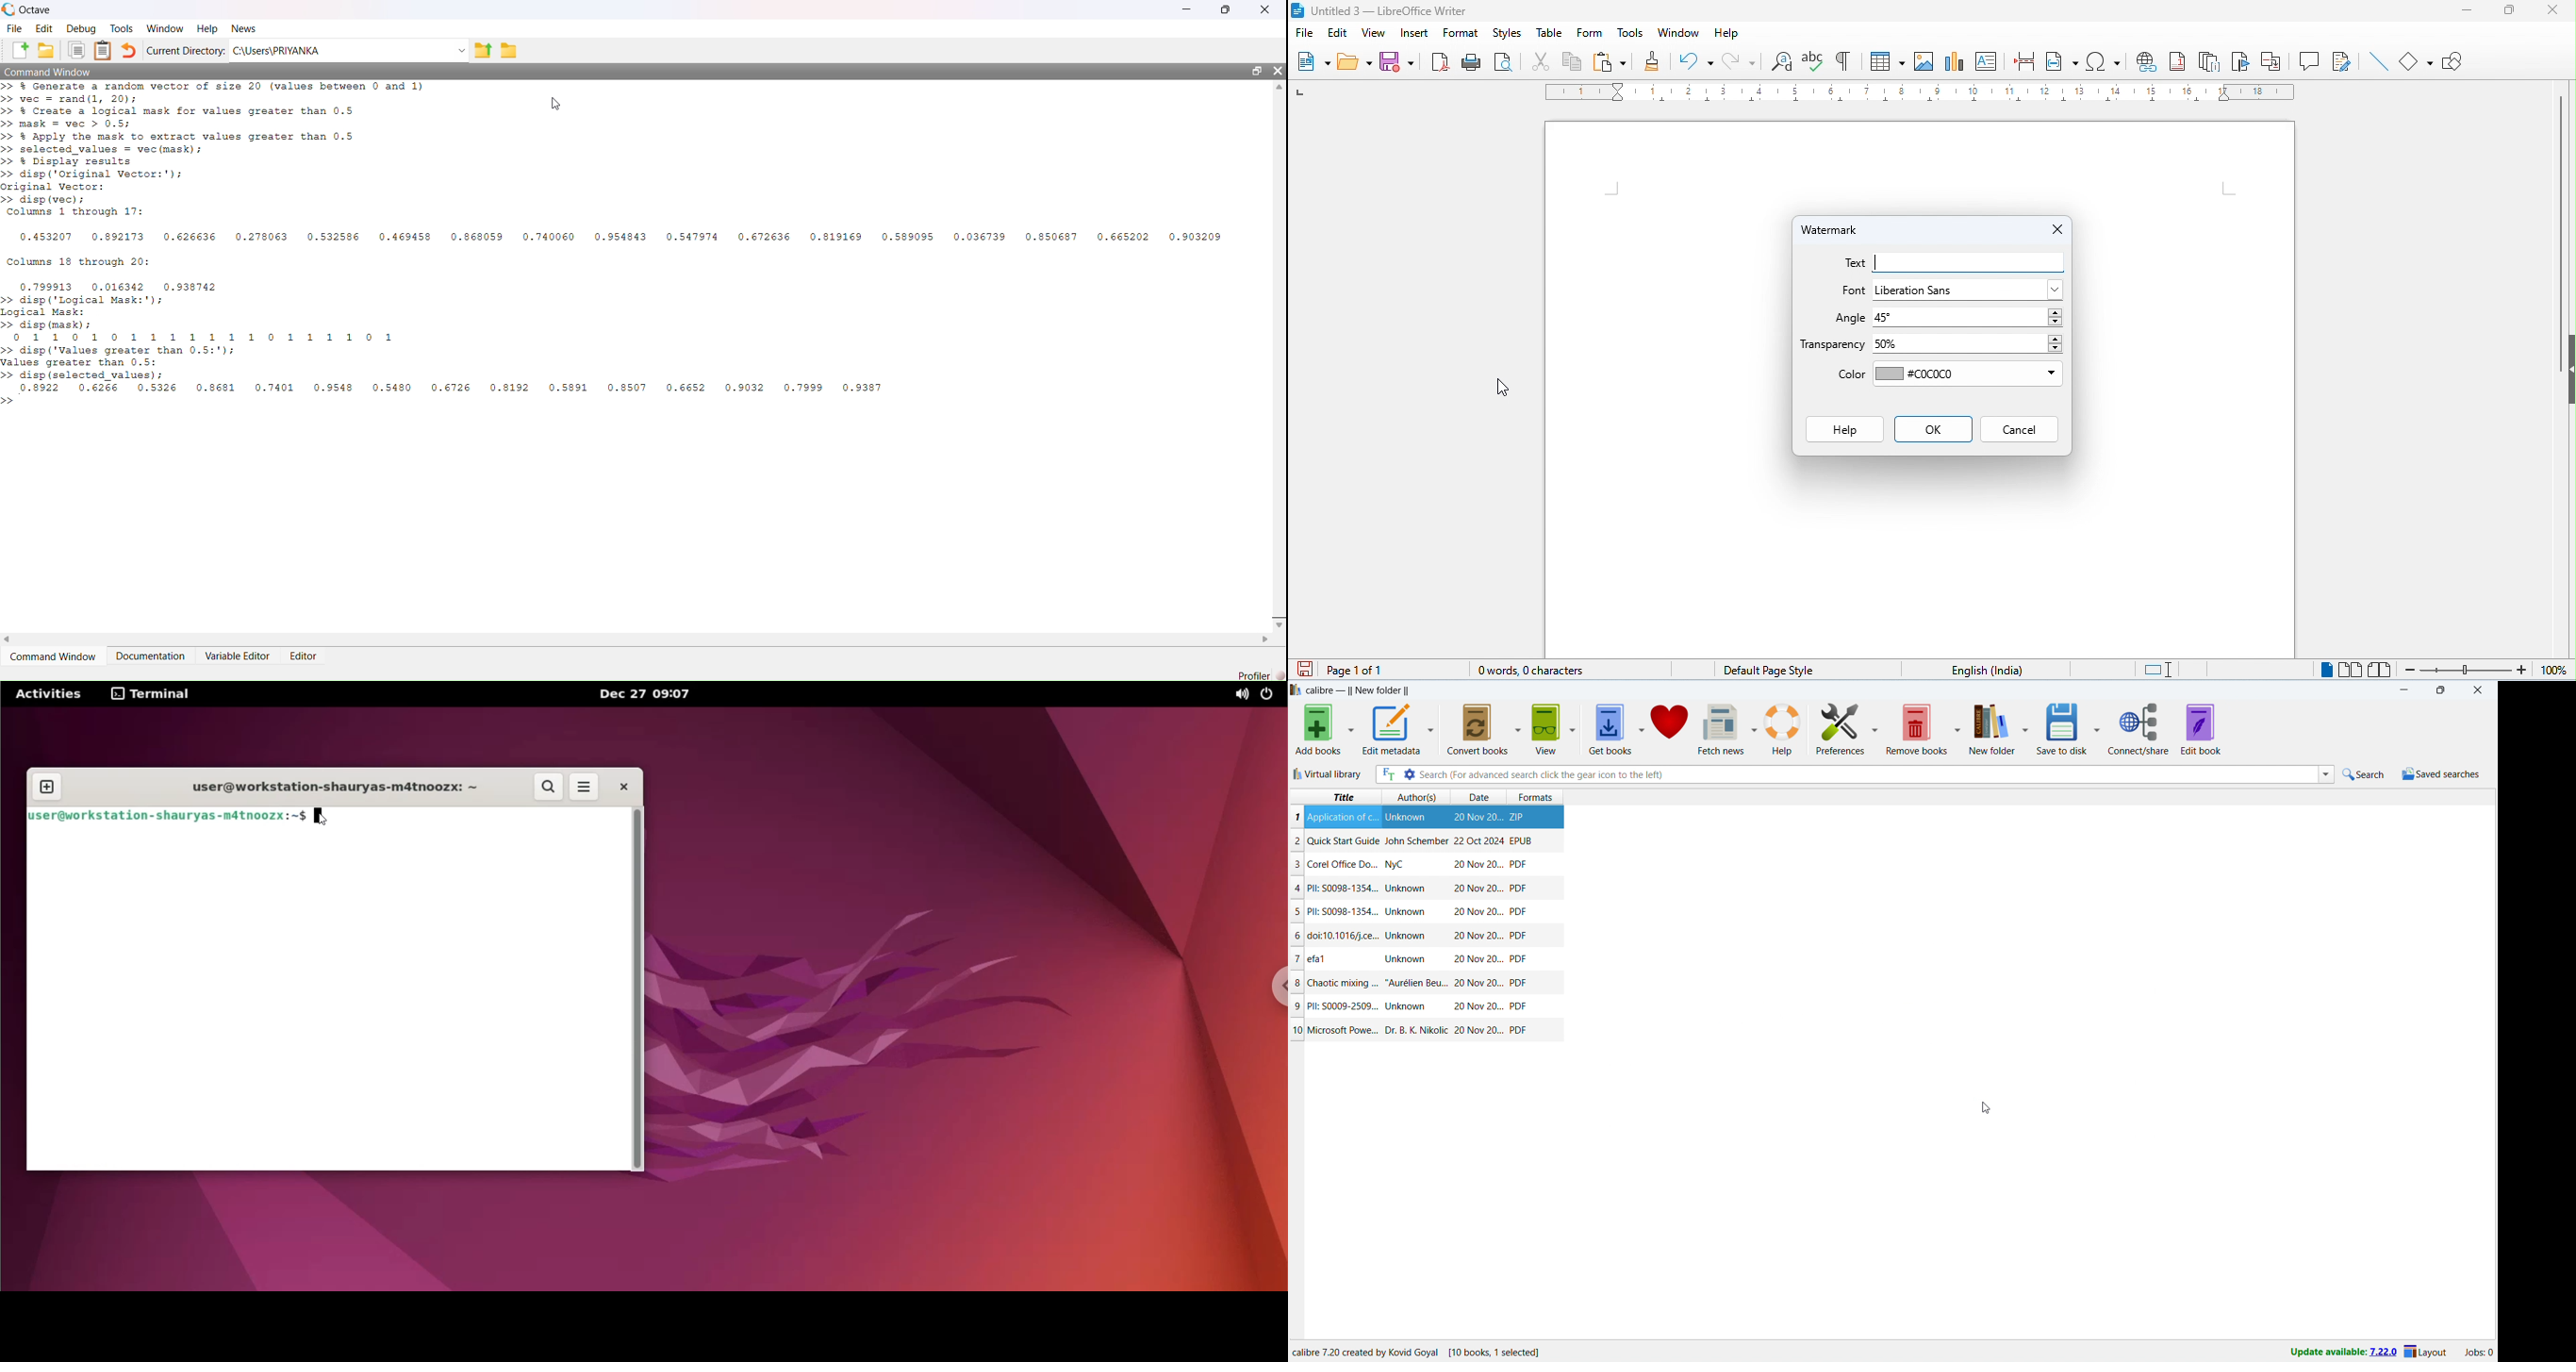 Image resolution: width=2576 pixels, height=1372 pixels. I want to click on Maximize, so click(1227, 11).